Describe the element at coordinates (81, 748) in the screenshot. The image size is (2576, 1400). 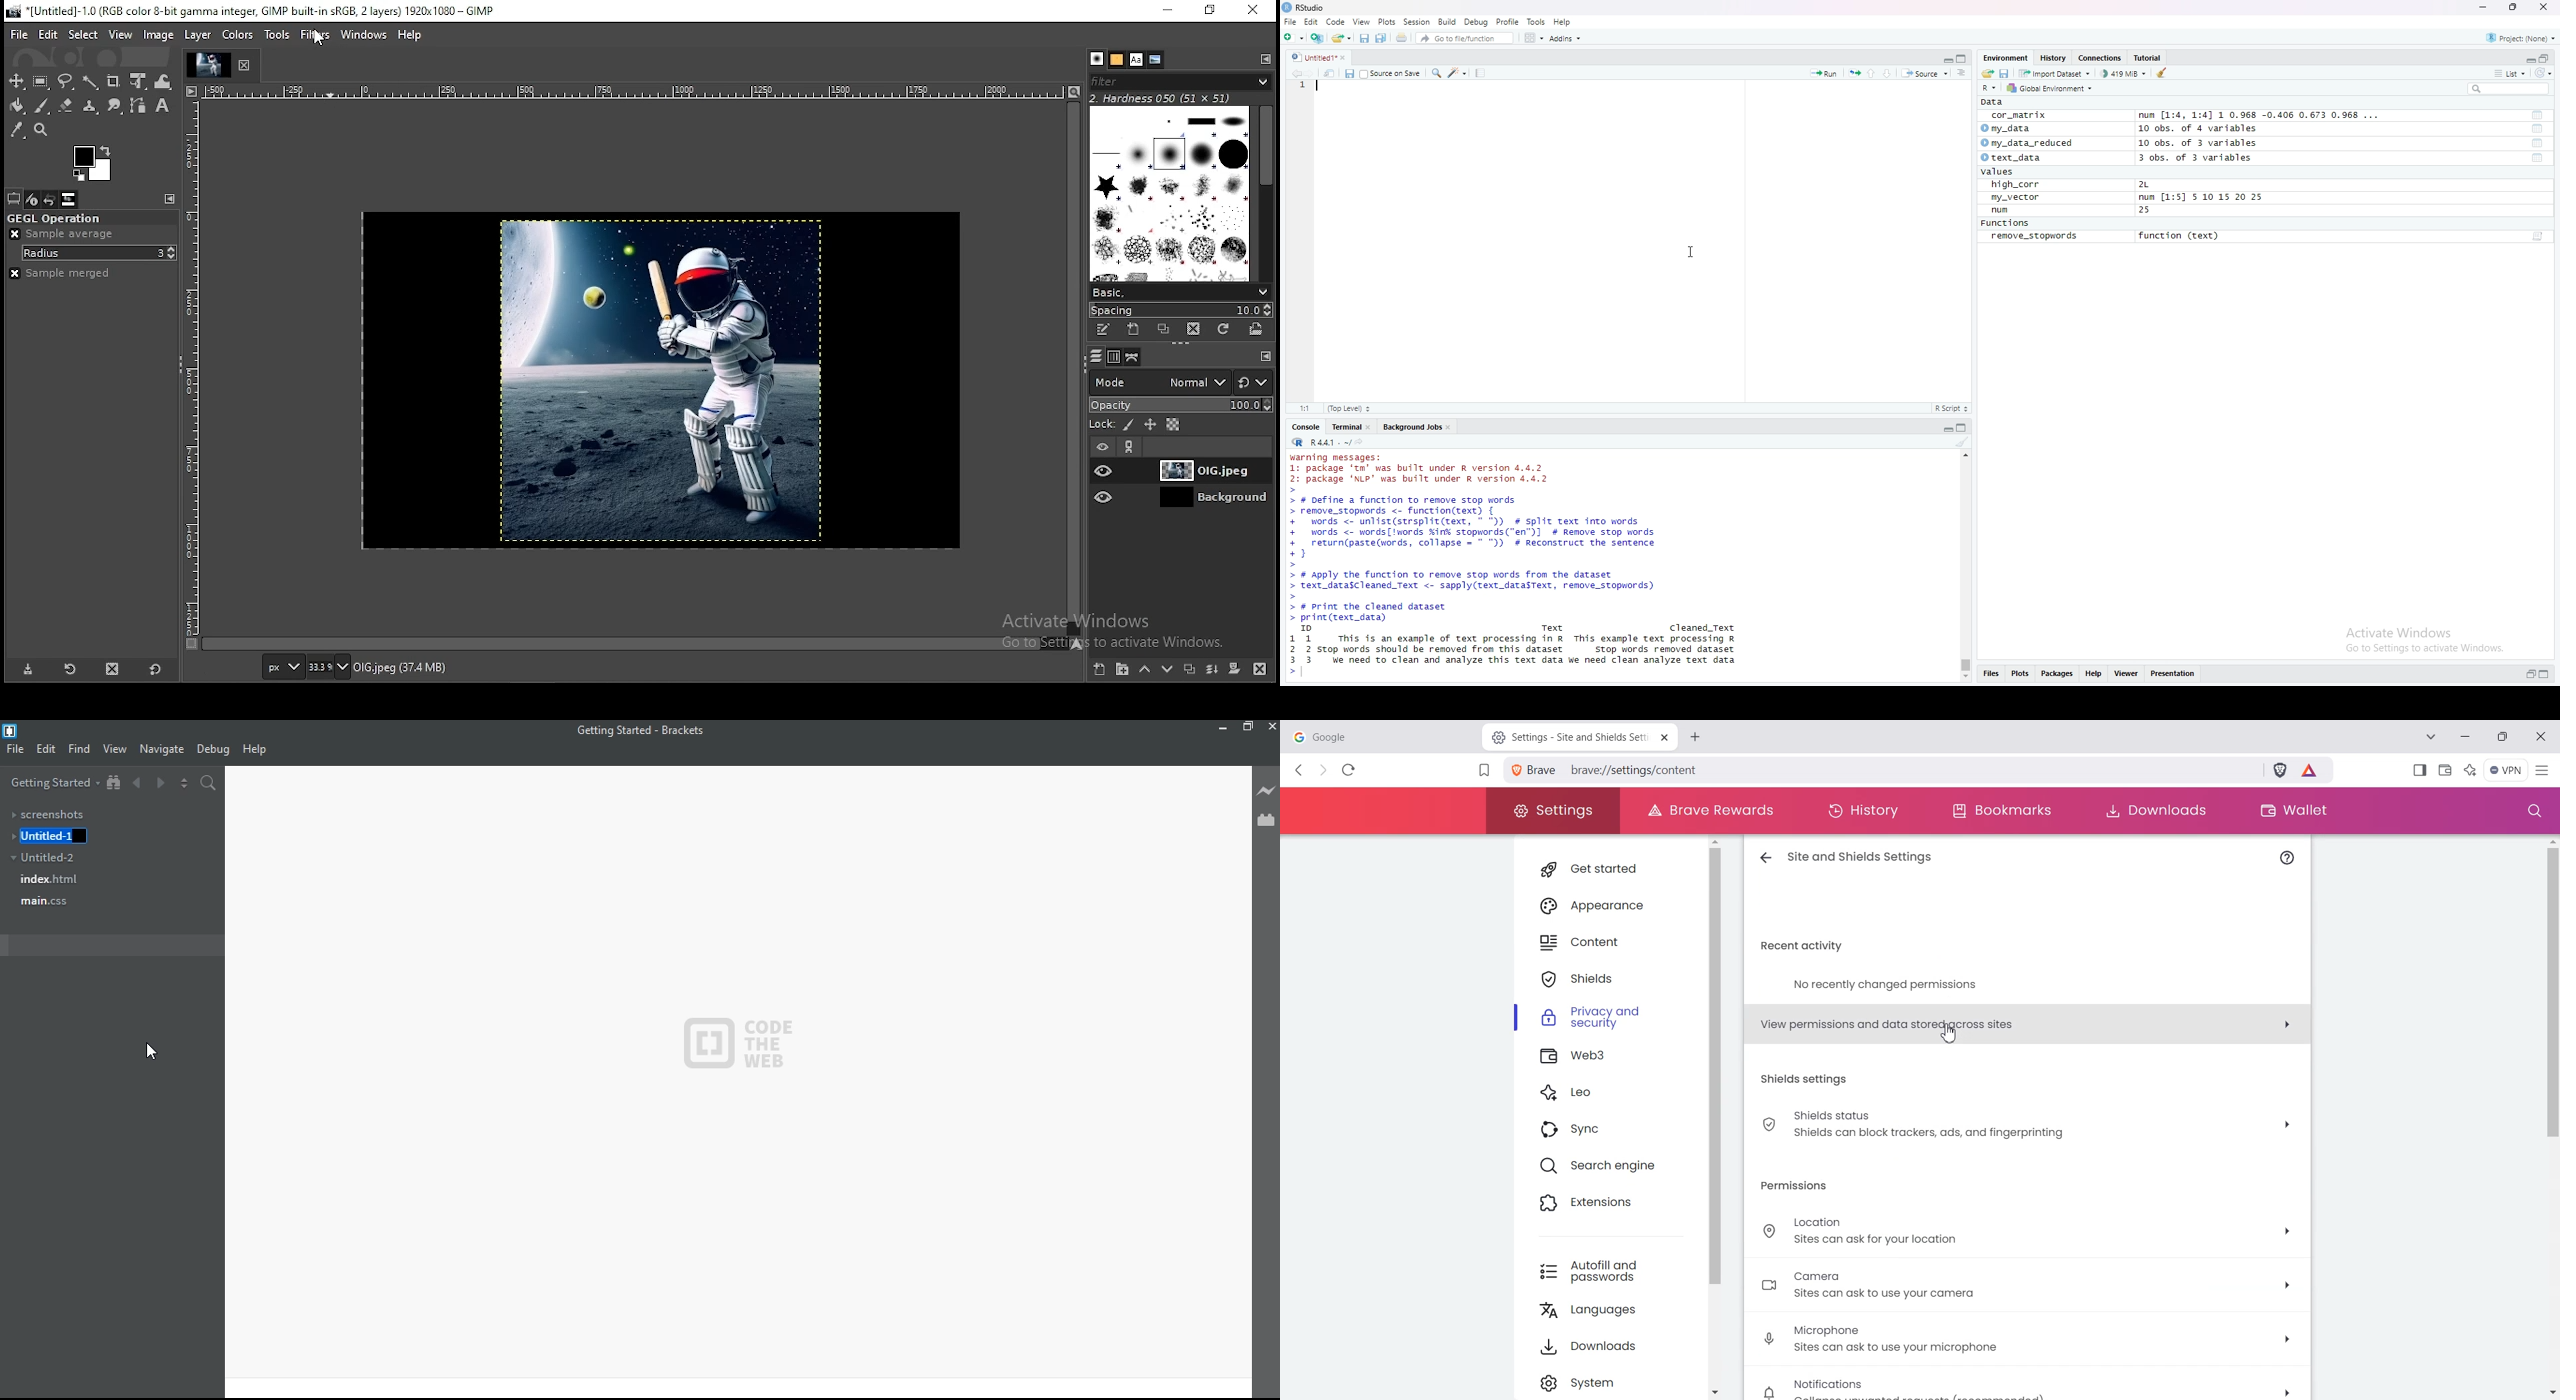
I see `find` at that location.